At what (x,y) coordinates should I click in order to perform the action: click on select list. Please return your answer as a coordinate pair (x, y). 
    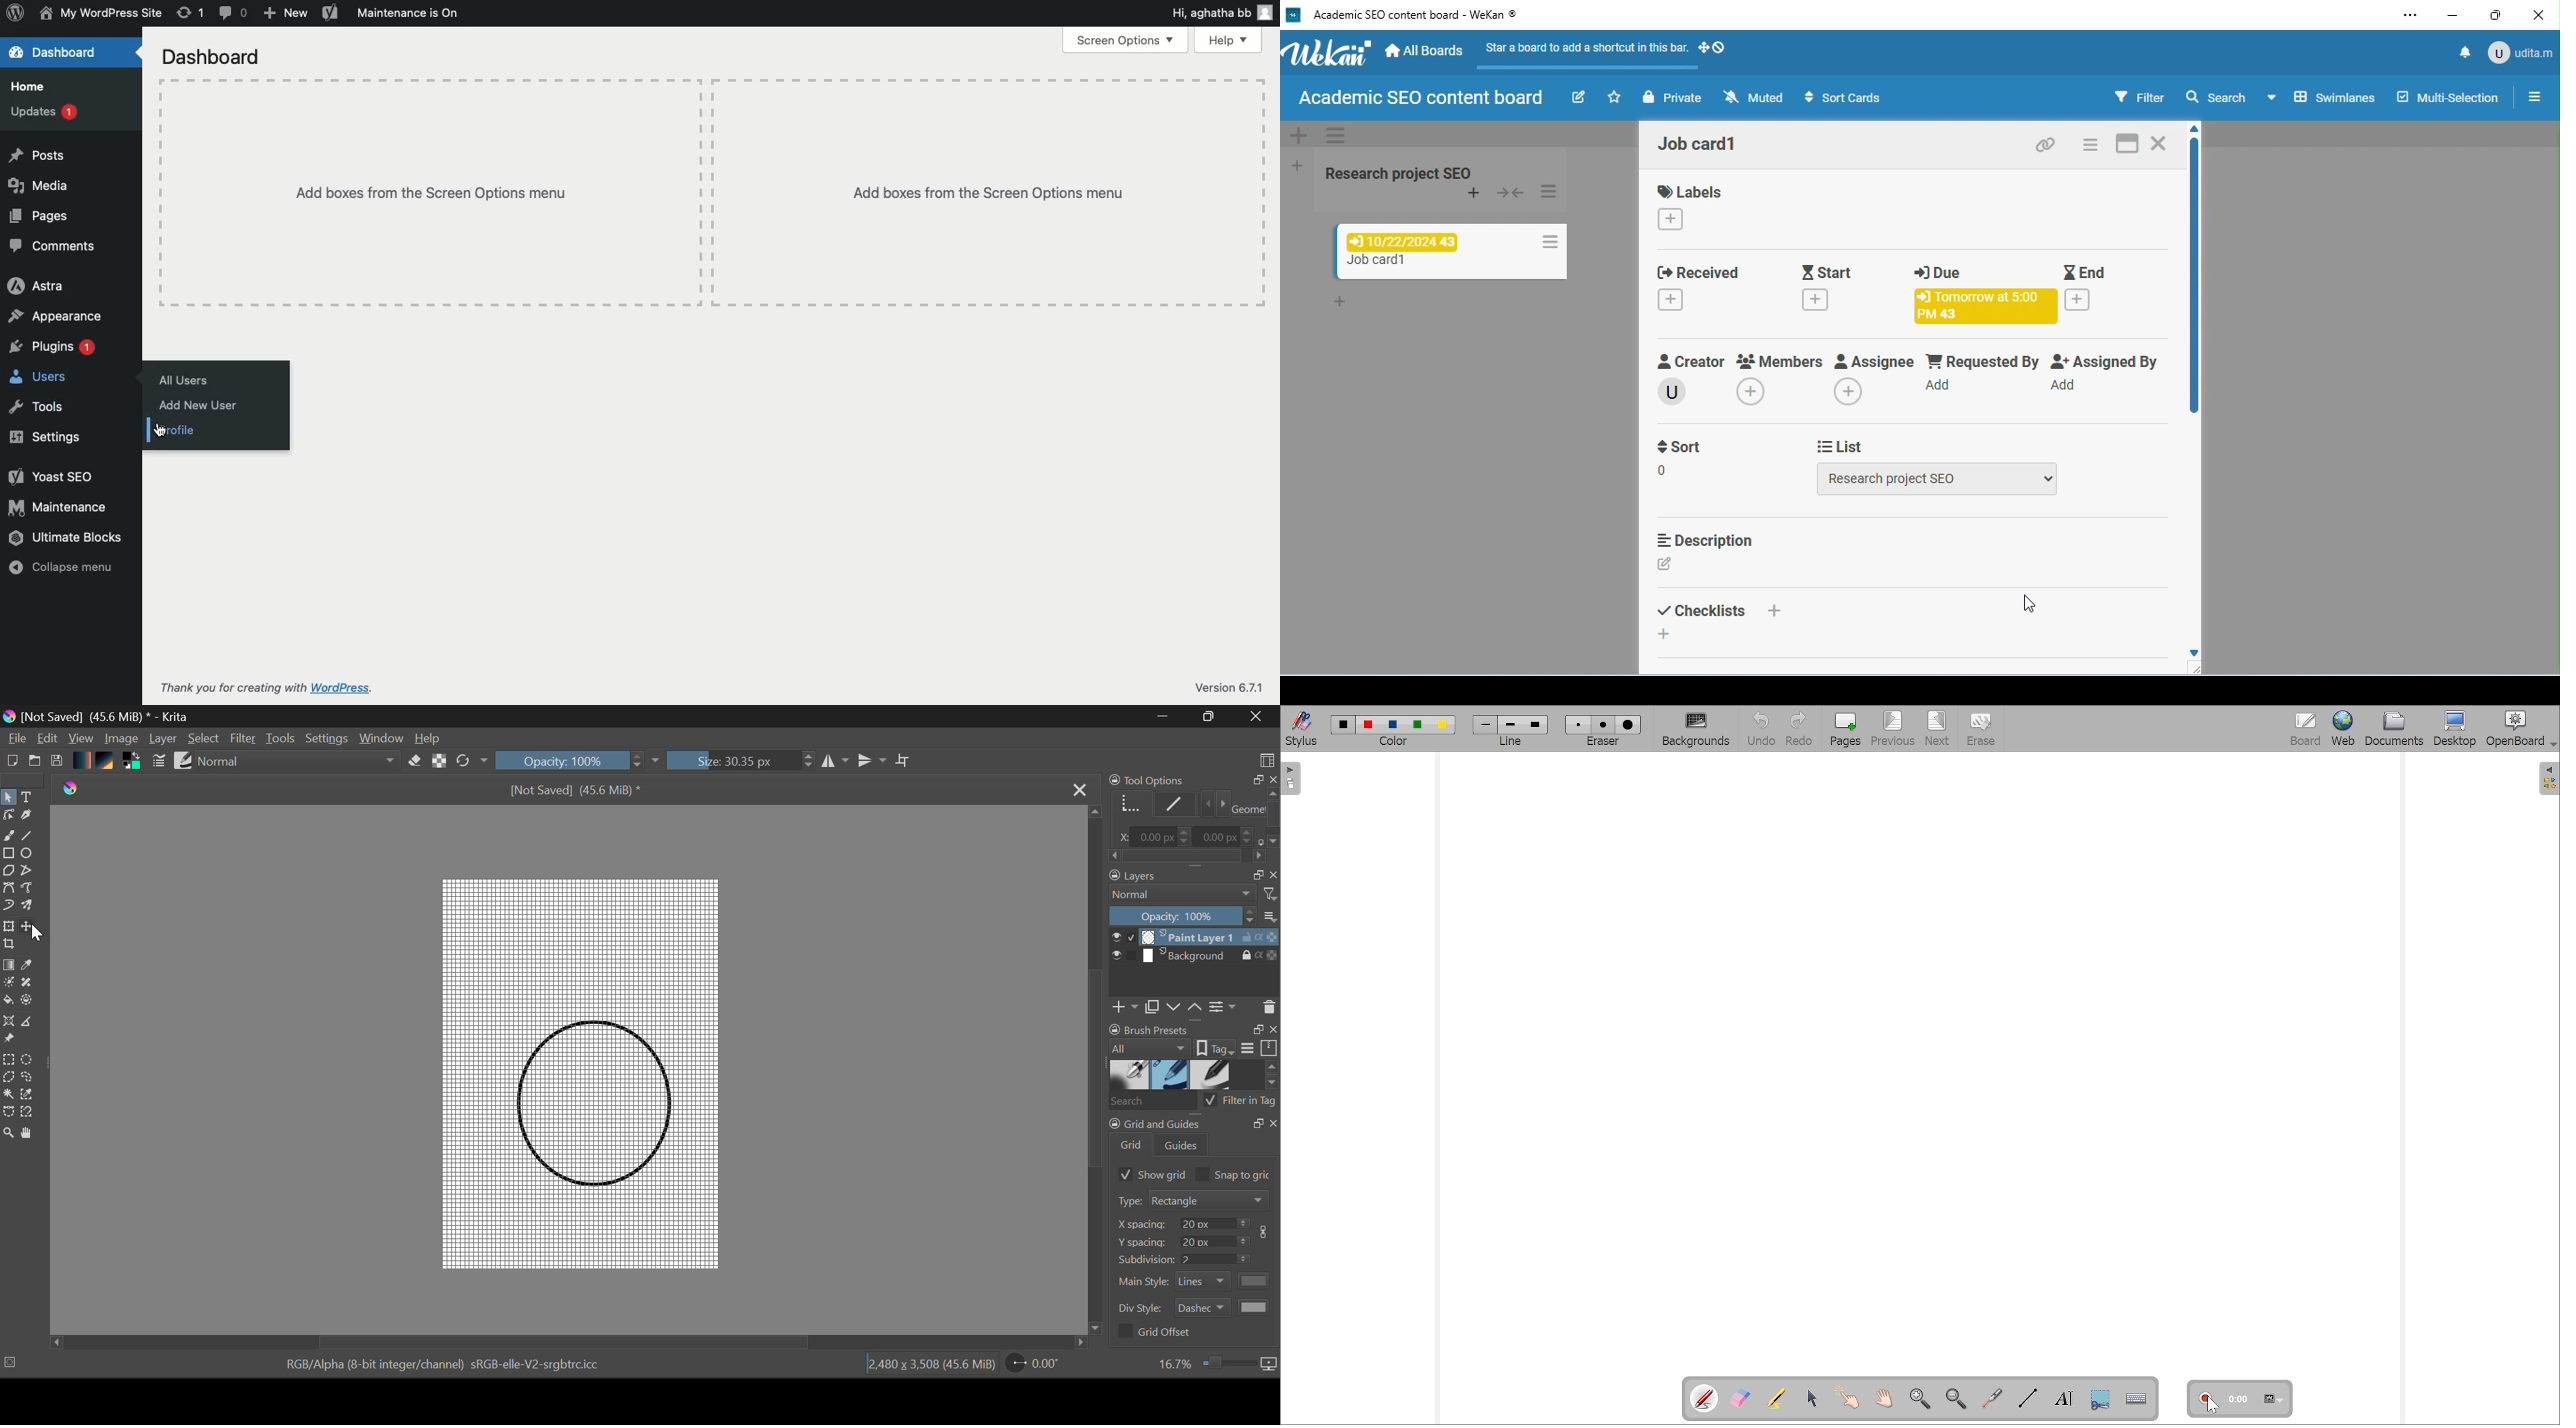
    Looking at the image, I should click on (1941, 480).